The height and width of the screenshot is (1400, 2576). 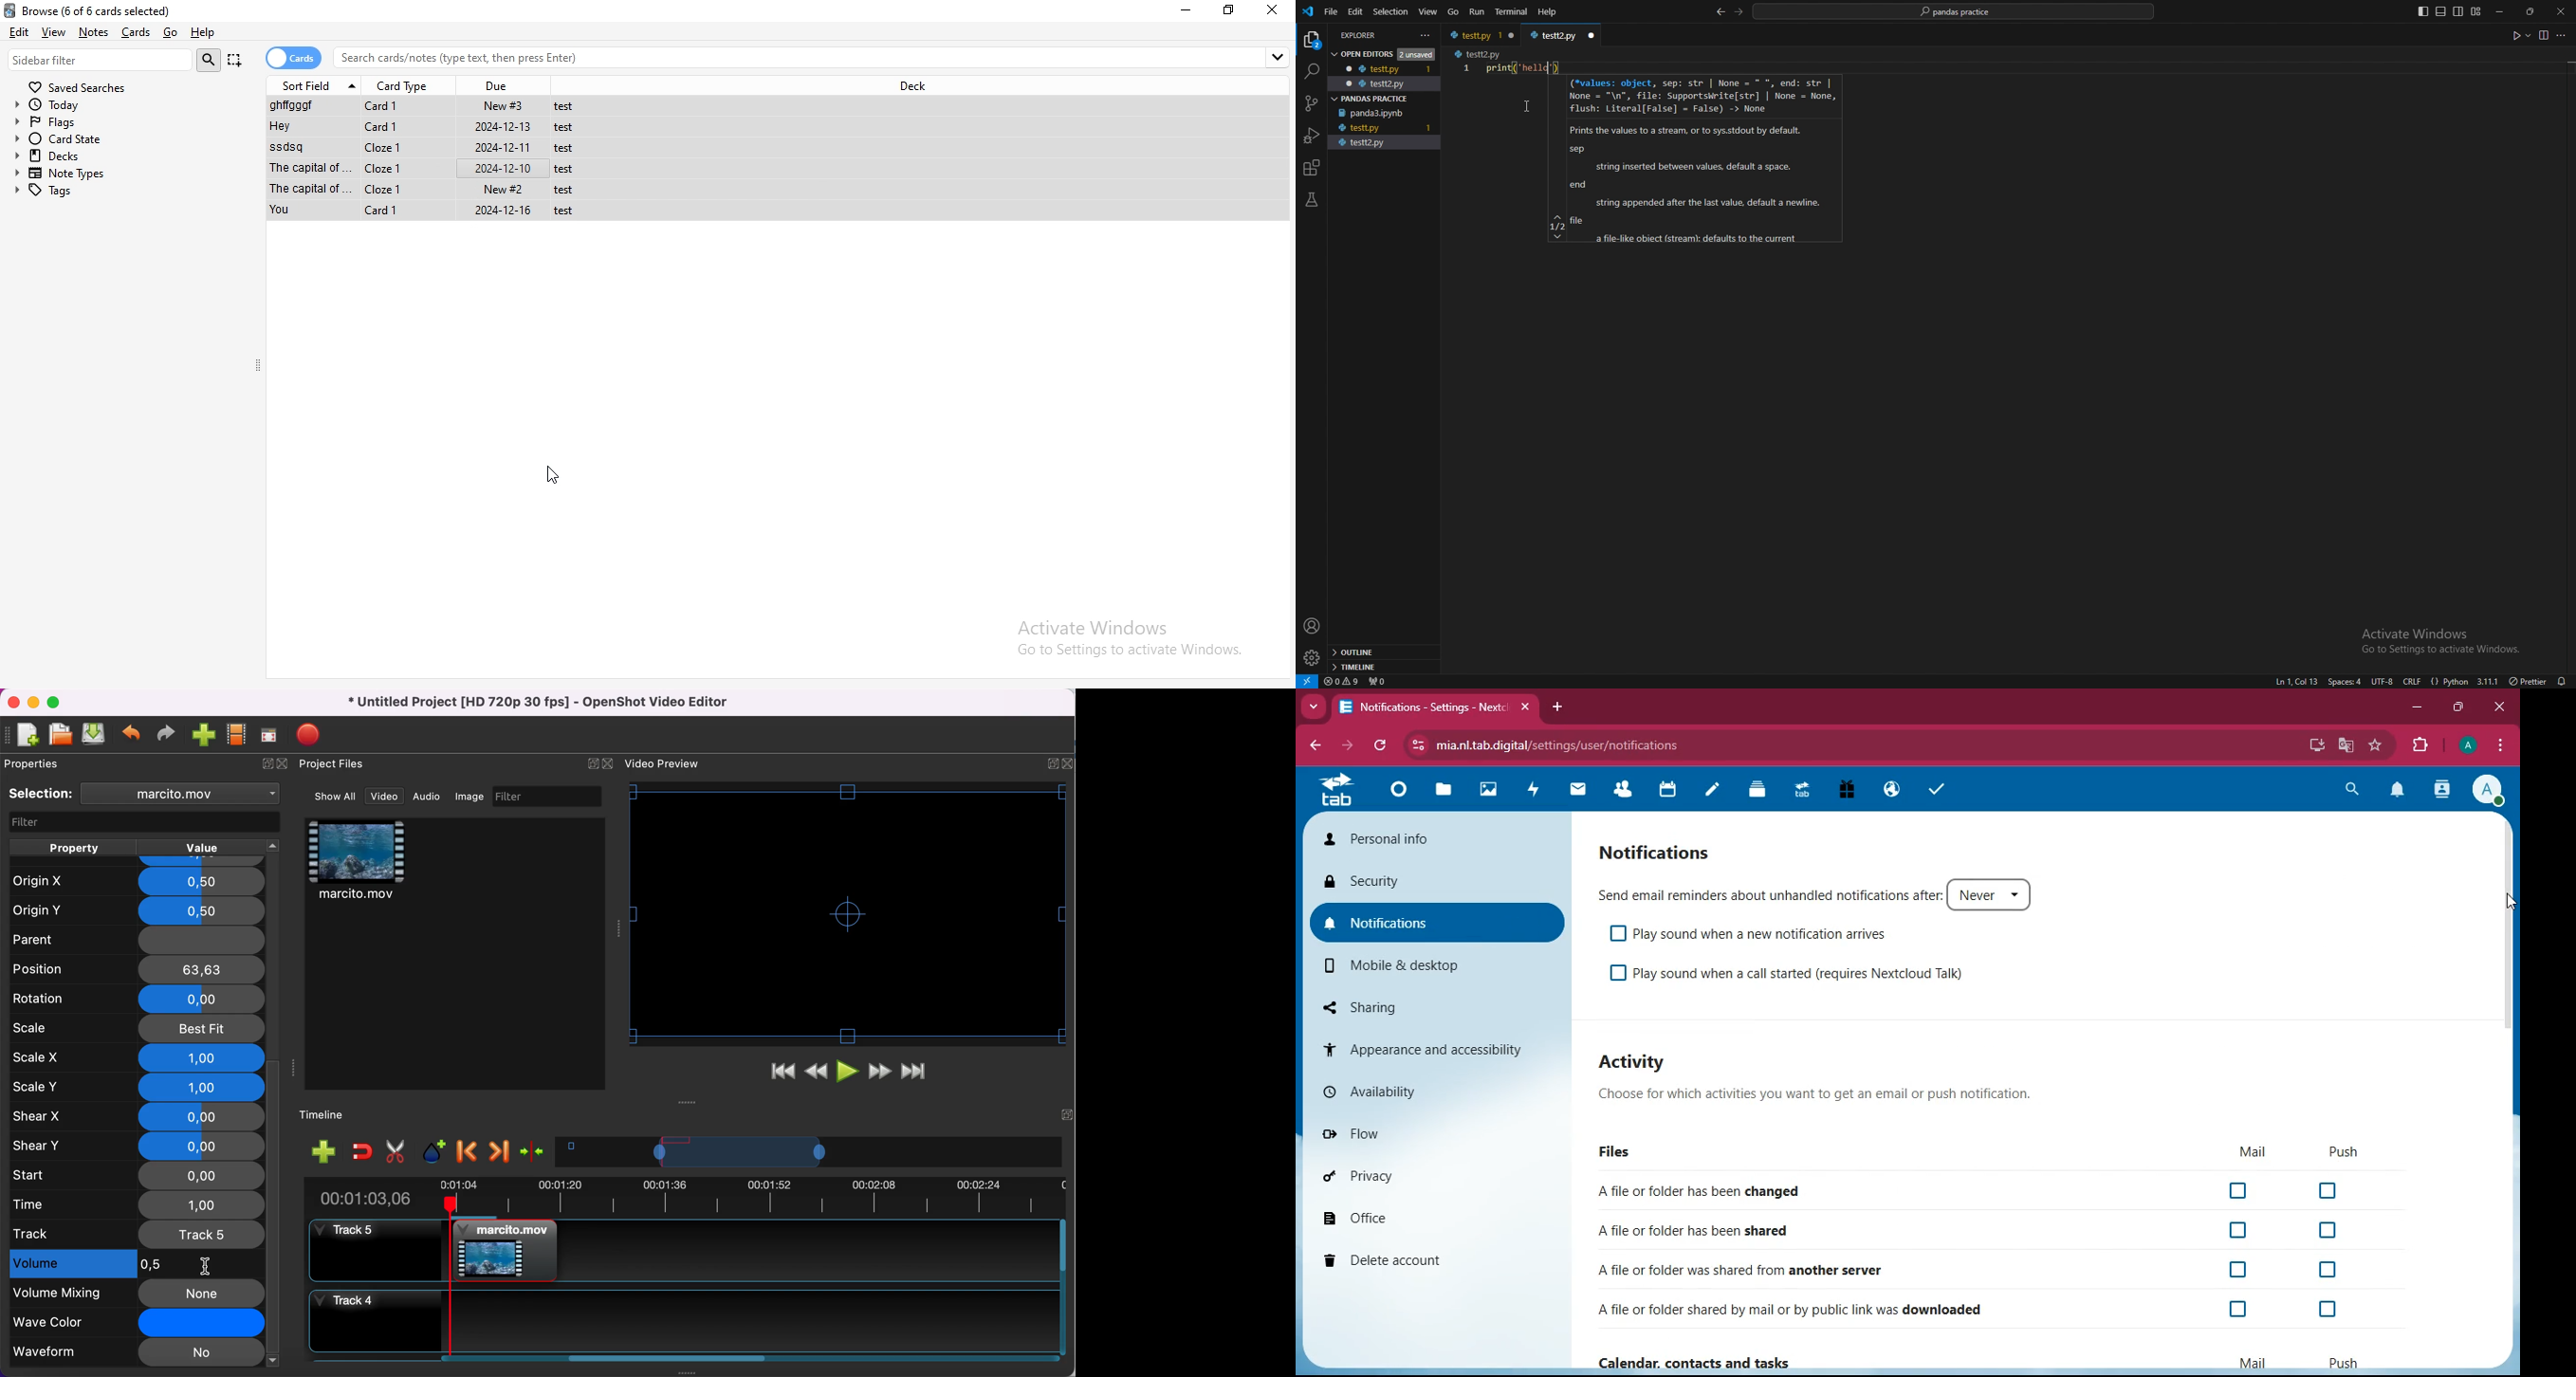 I want to click on File, so click(x=432, y=148).